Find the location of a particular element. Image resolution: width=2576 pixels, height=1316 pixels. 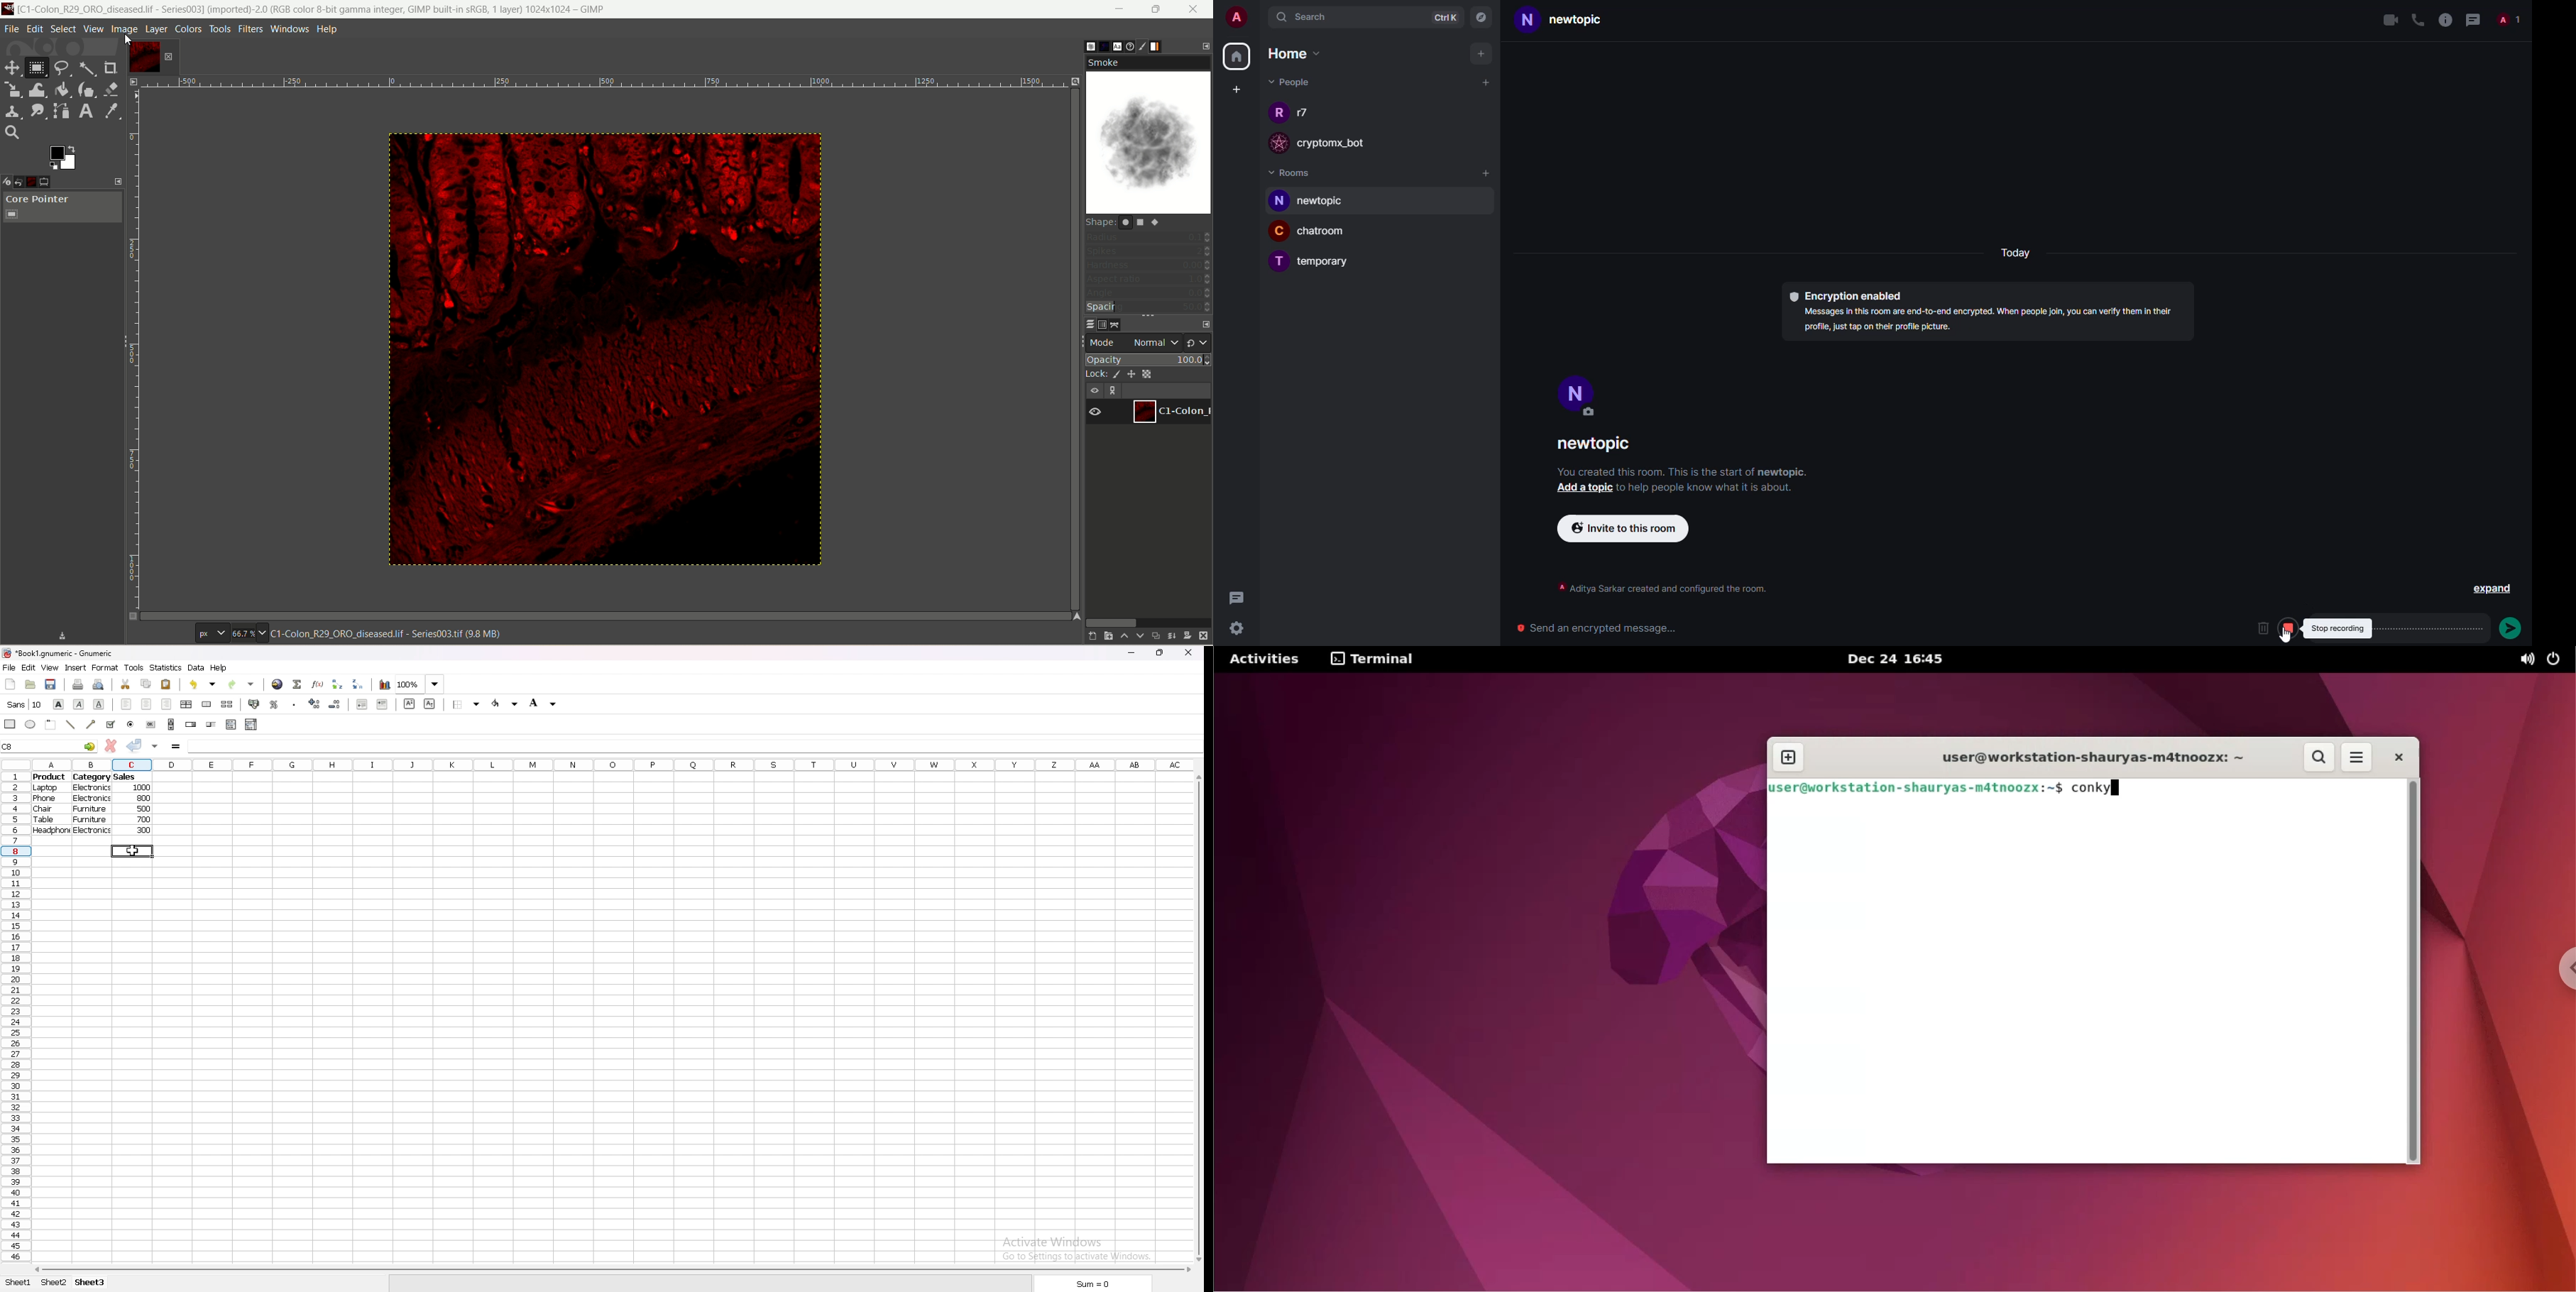

help is located at coordinates (218, 667).